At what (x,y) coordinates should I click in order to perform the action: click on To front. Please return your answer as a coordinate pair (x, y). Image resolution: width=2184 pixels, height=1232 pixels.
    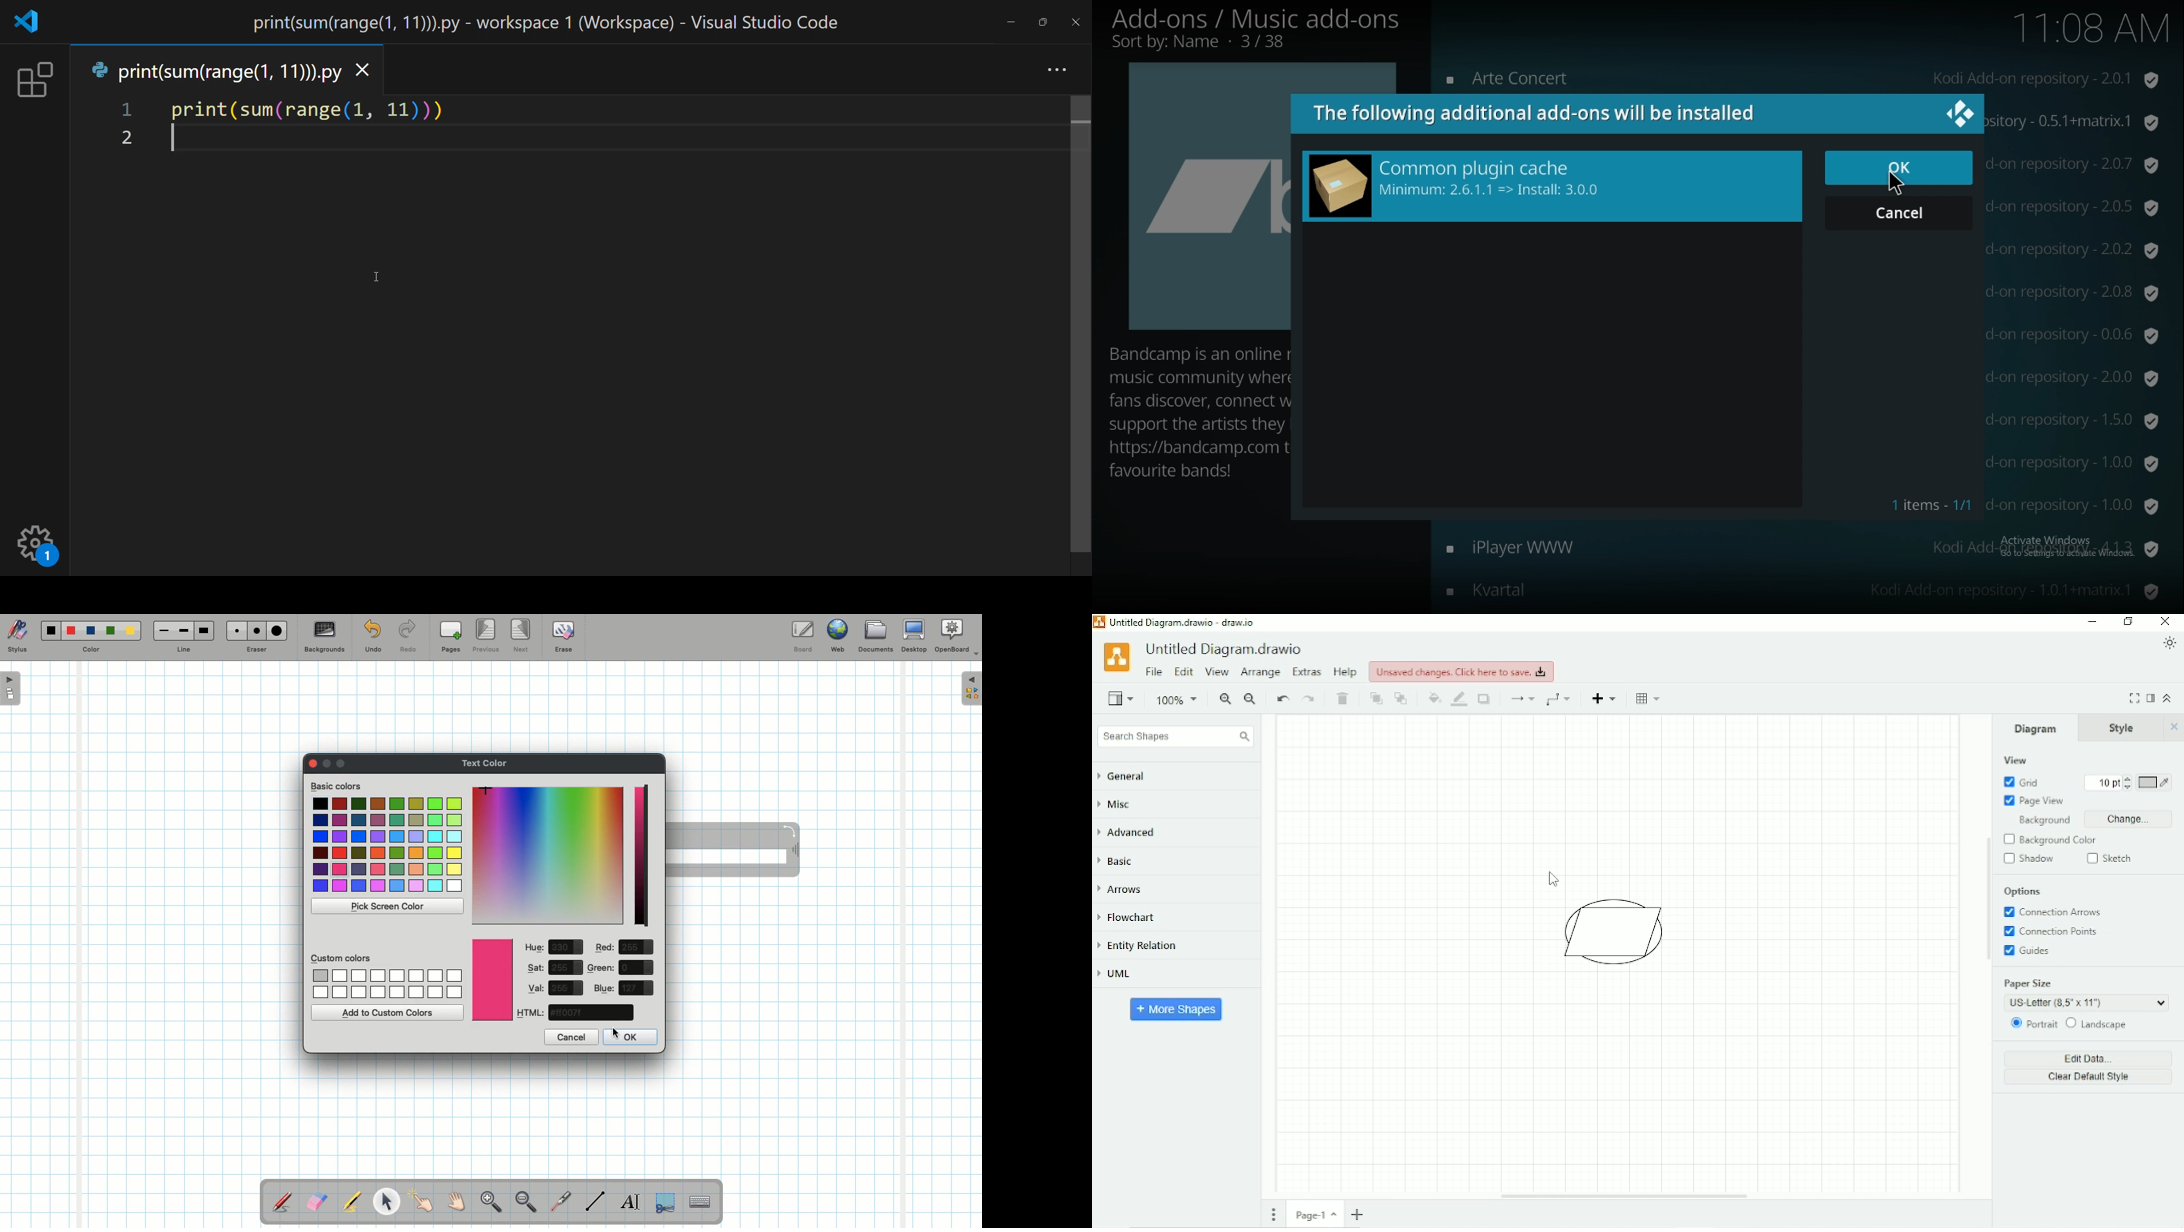
    Looking at the image, I should click on (1376, 699).